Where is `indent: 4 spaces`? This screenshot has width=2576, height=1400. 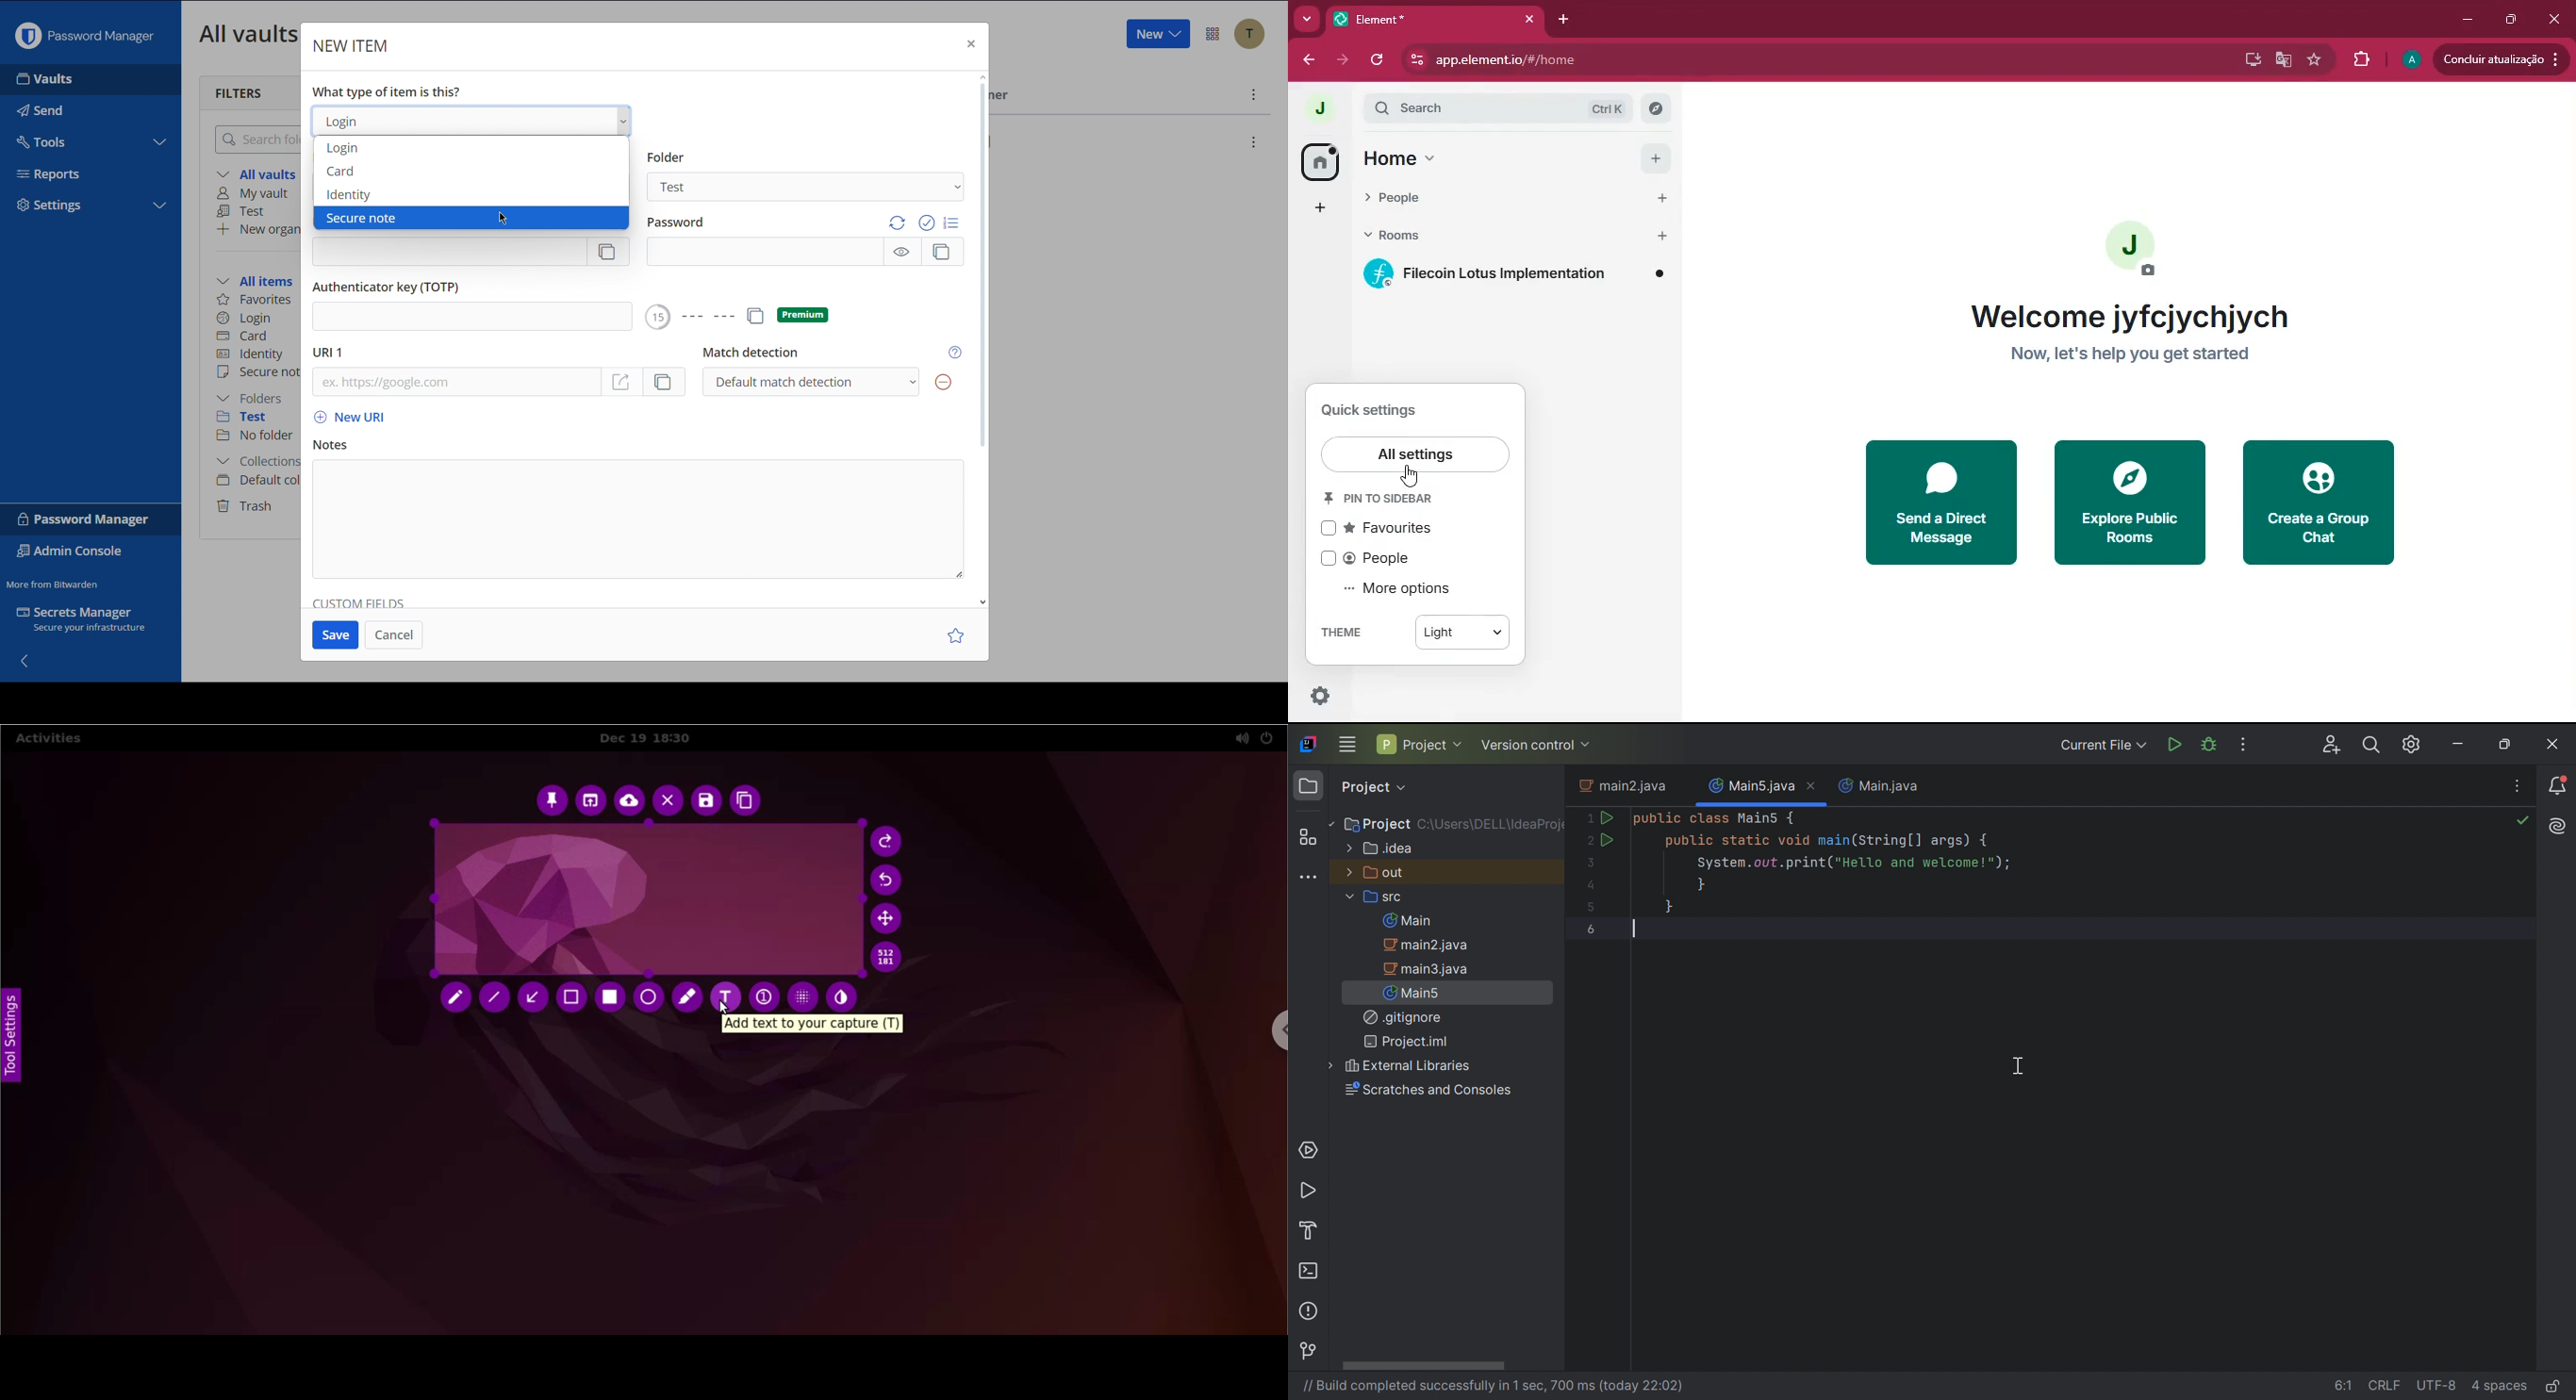 indent: 4 spaces is located at coordinates (2500, 1388).